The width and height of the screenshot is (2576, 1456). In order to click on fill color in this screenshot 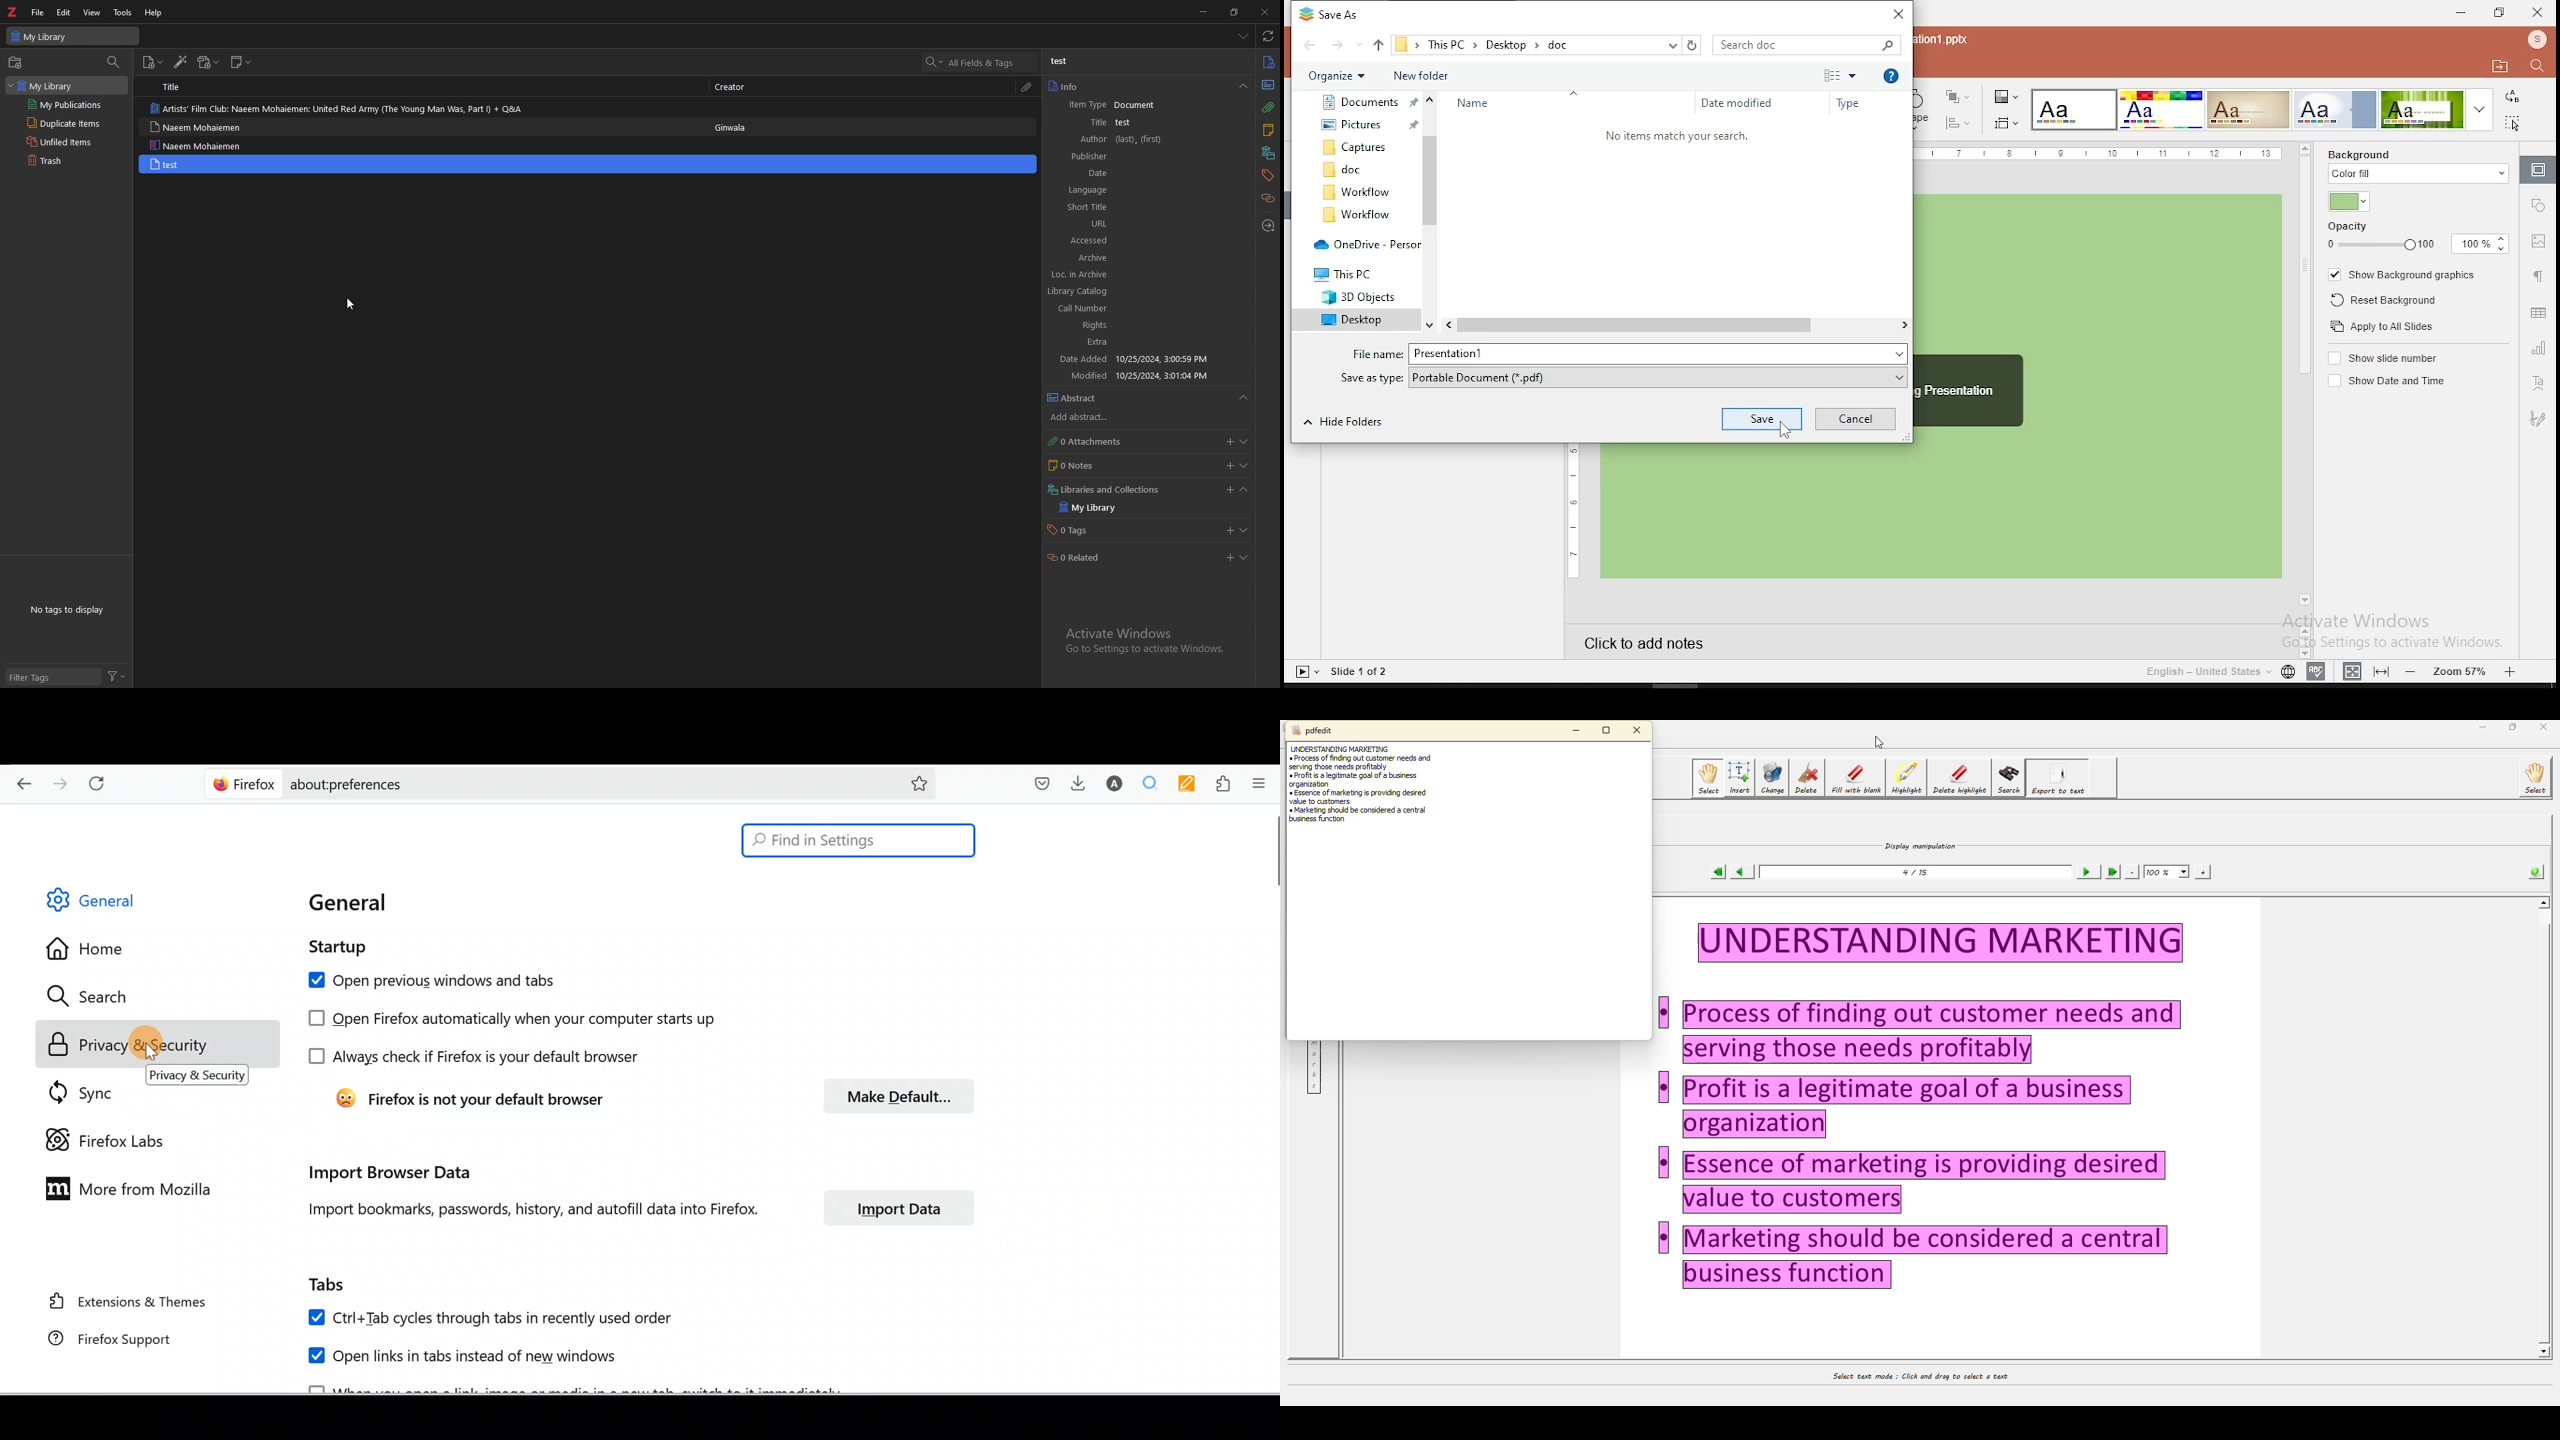, I will do `click(2348, 202)`.